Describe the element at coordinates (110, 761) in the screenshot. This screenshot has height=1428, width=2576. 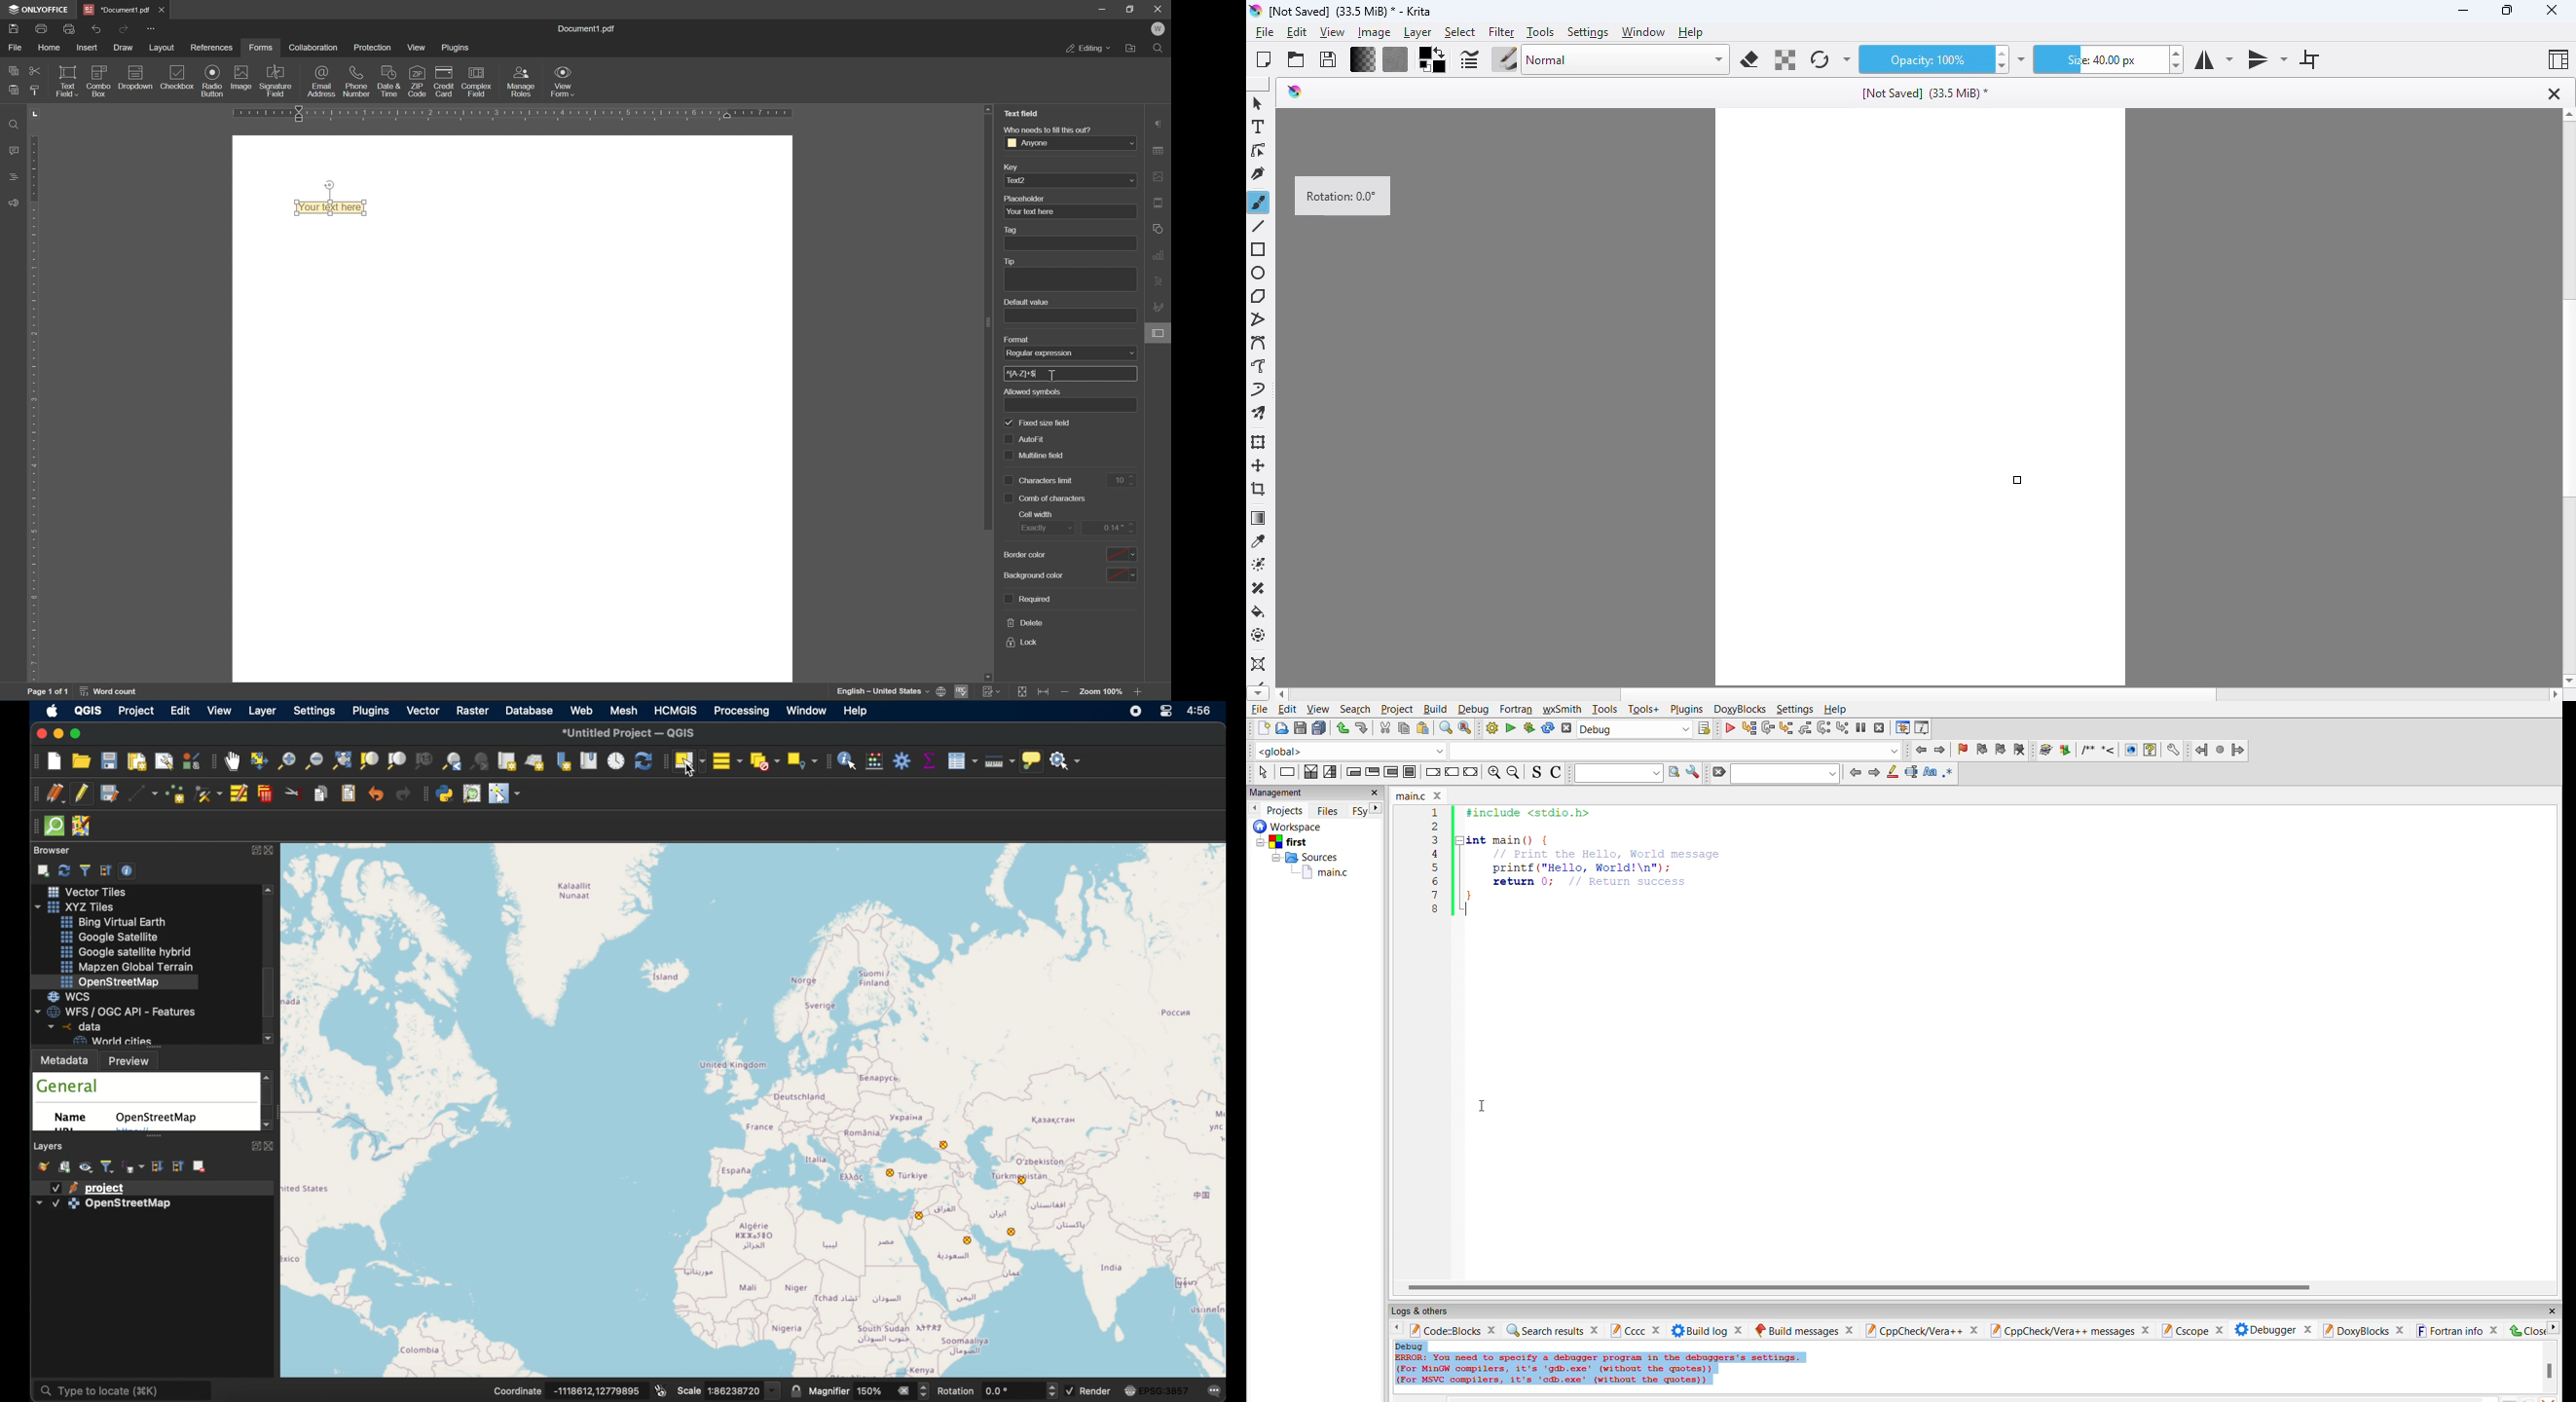
I see `save project` at that location.